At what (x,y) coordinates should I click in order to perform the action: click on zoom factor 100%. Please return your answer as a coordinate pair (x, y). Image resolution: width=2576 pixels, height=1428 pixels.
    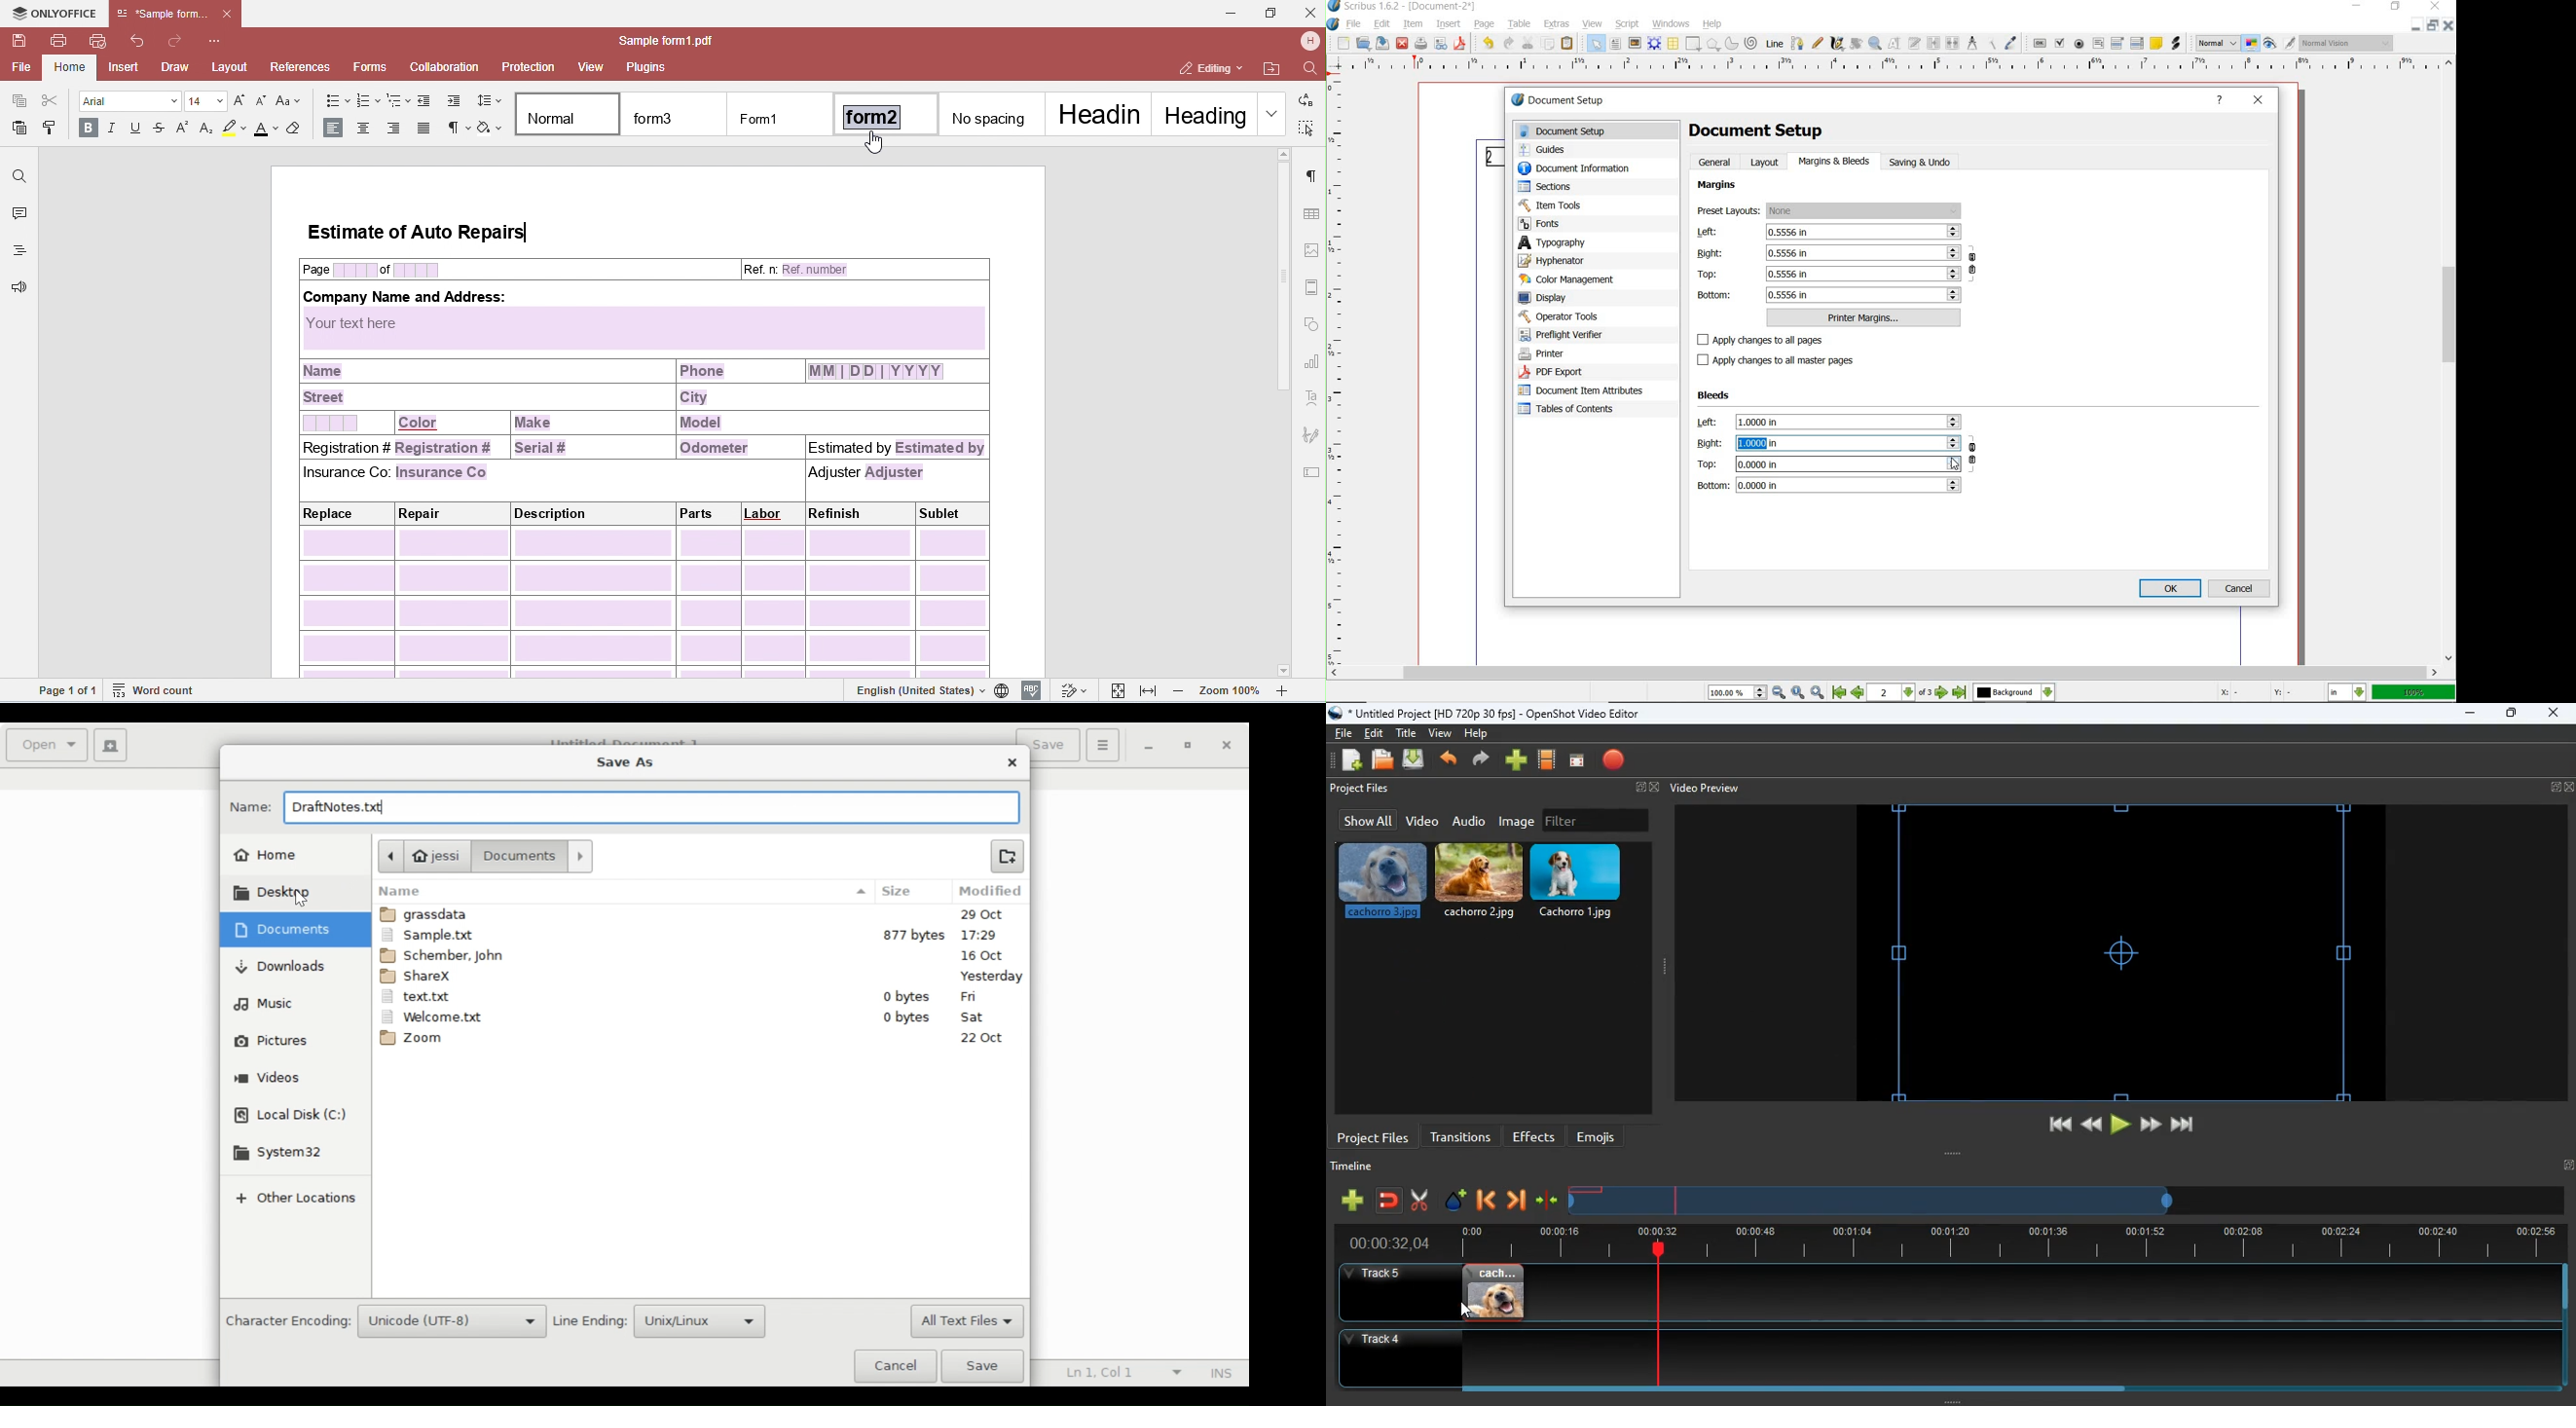
    Looking at the image, I should click on (2415, 693).